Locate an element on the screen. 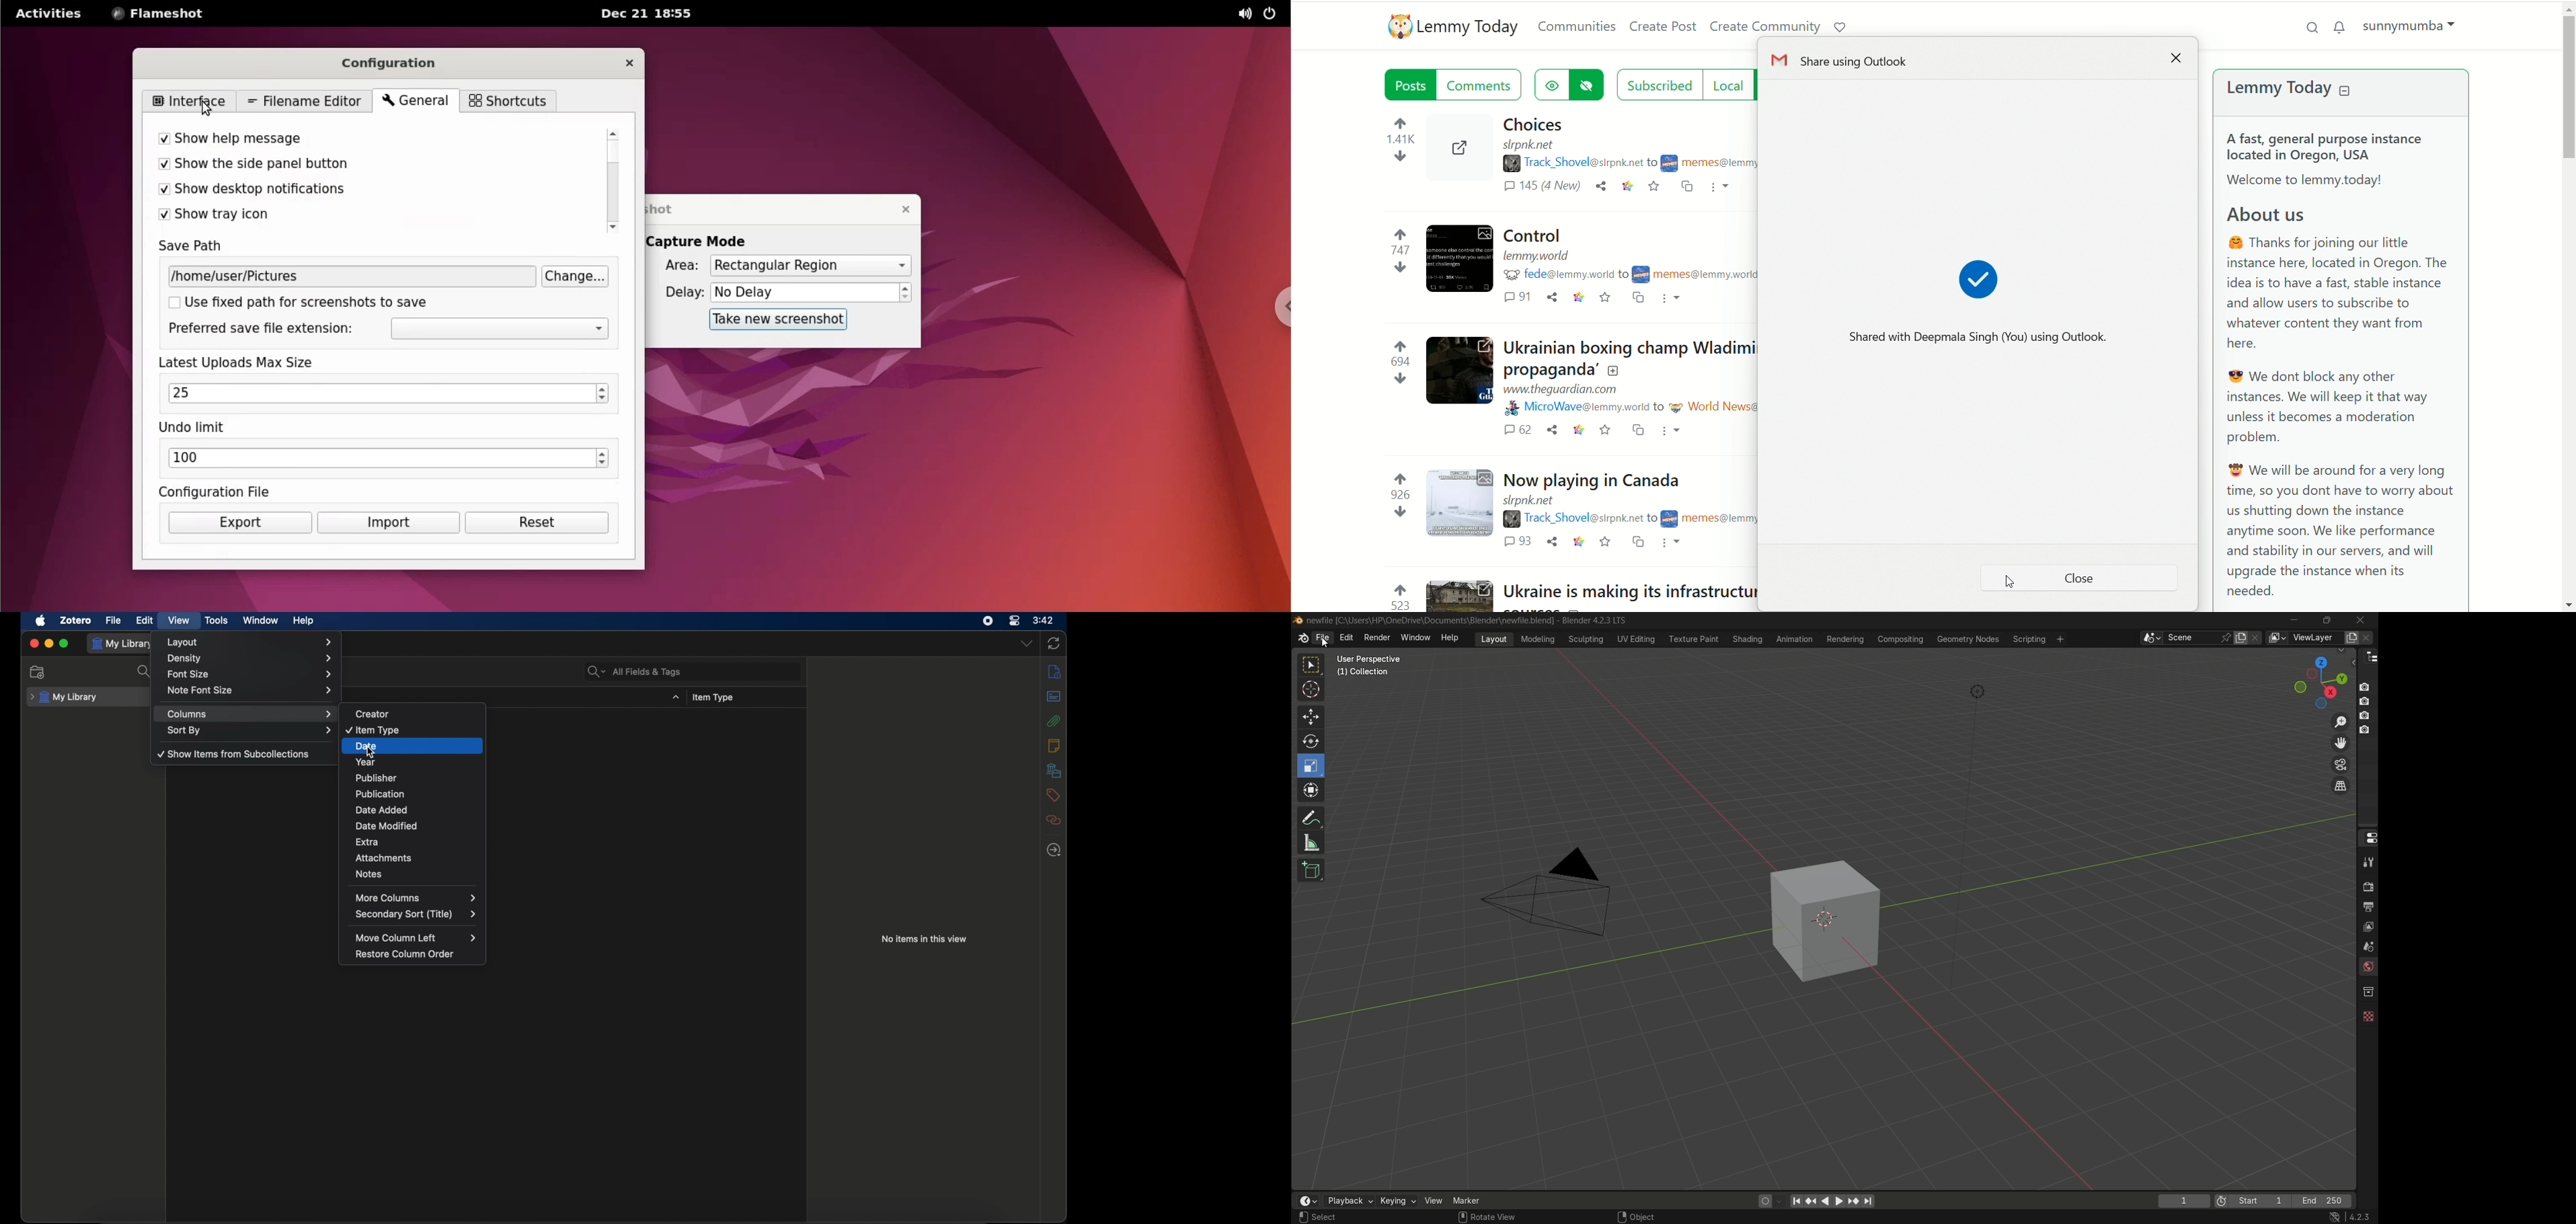 Image resolution: width=2576 pixels, height=1232 pixels. community is located at coordinates (1695, 272).